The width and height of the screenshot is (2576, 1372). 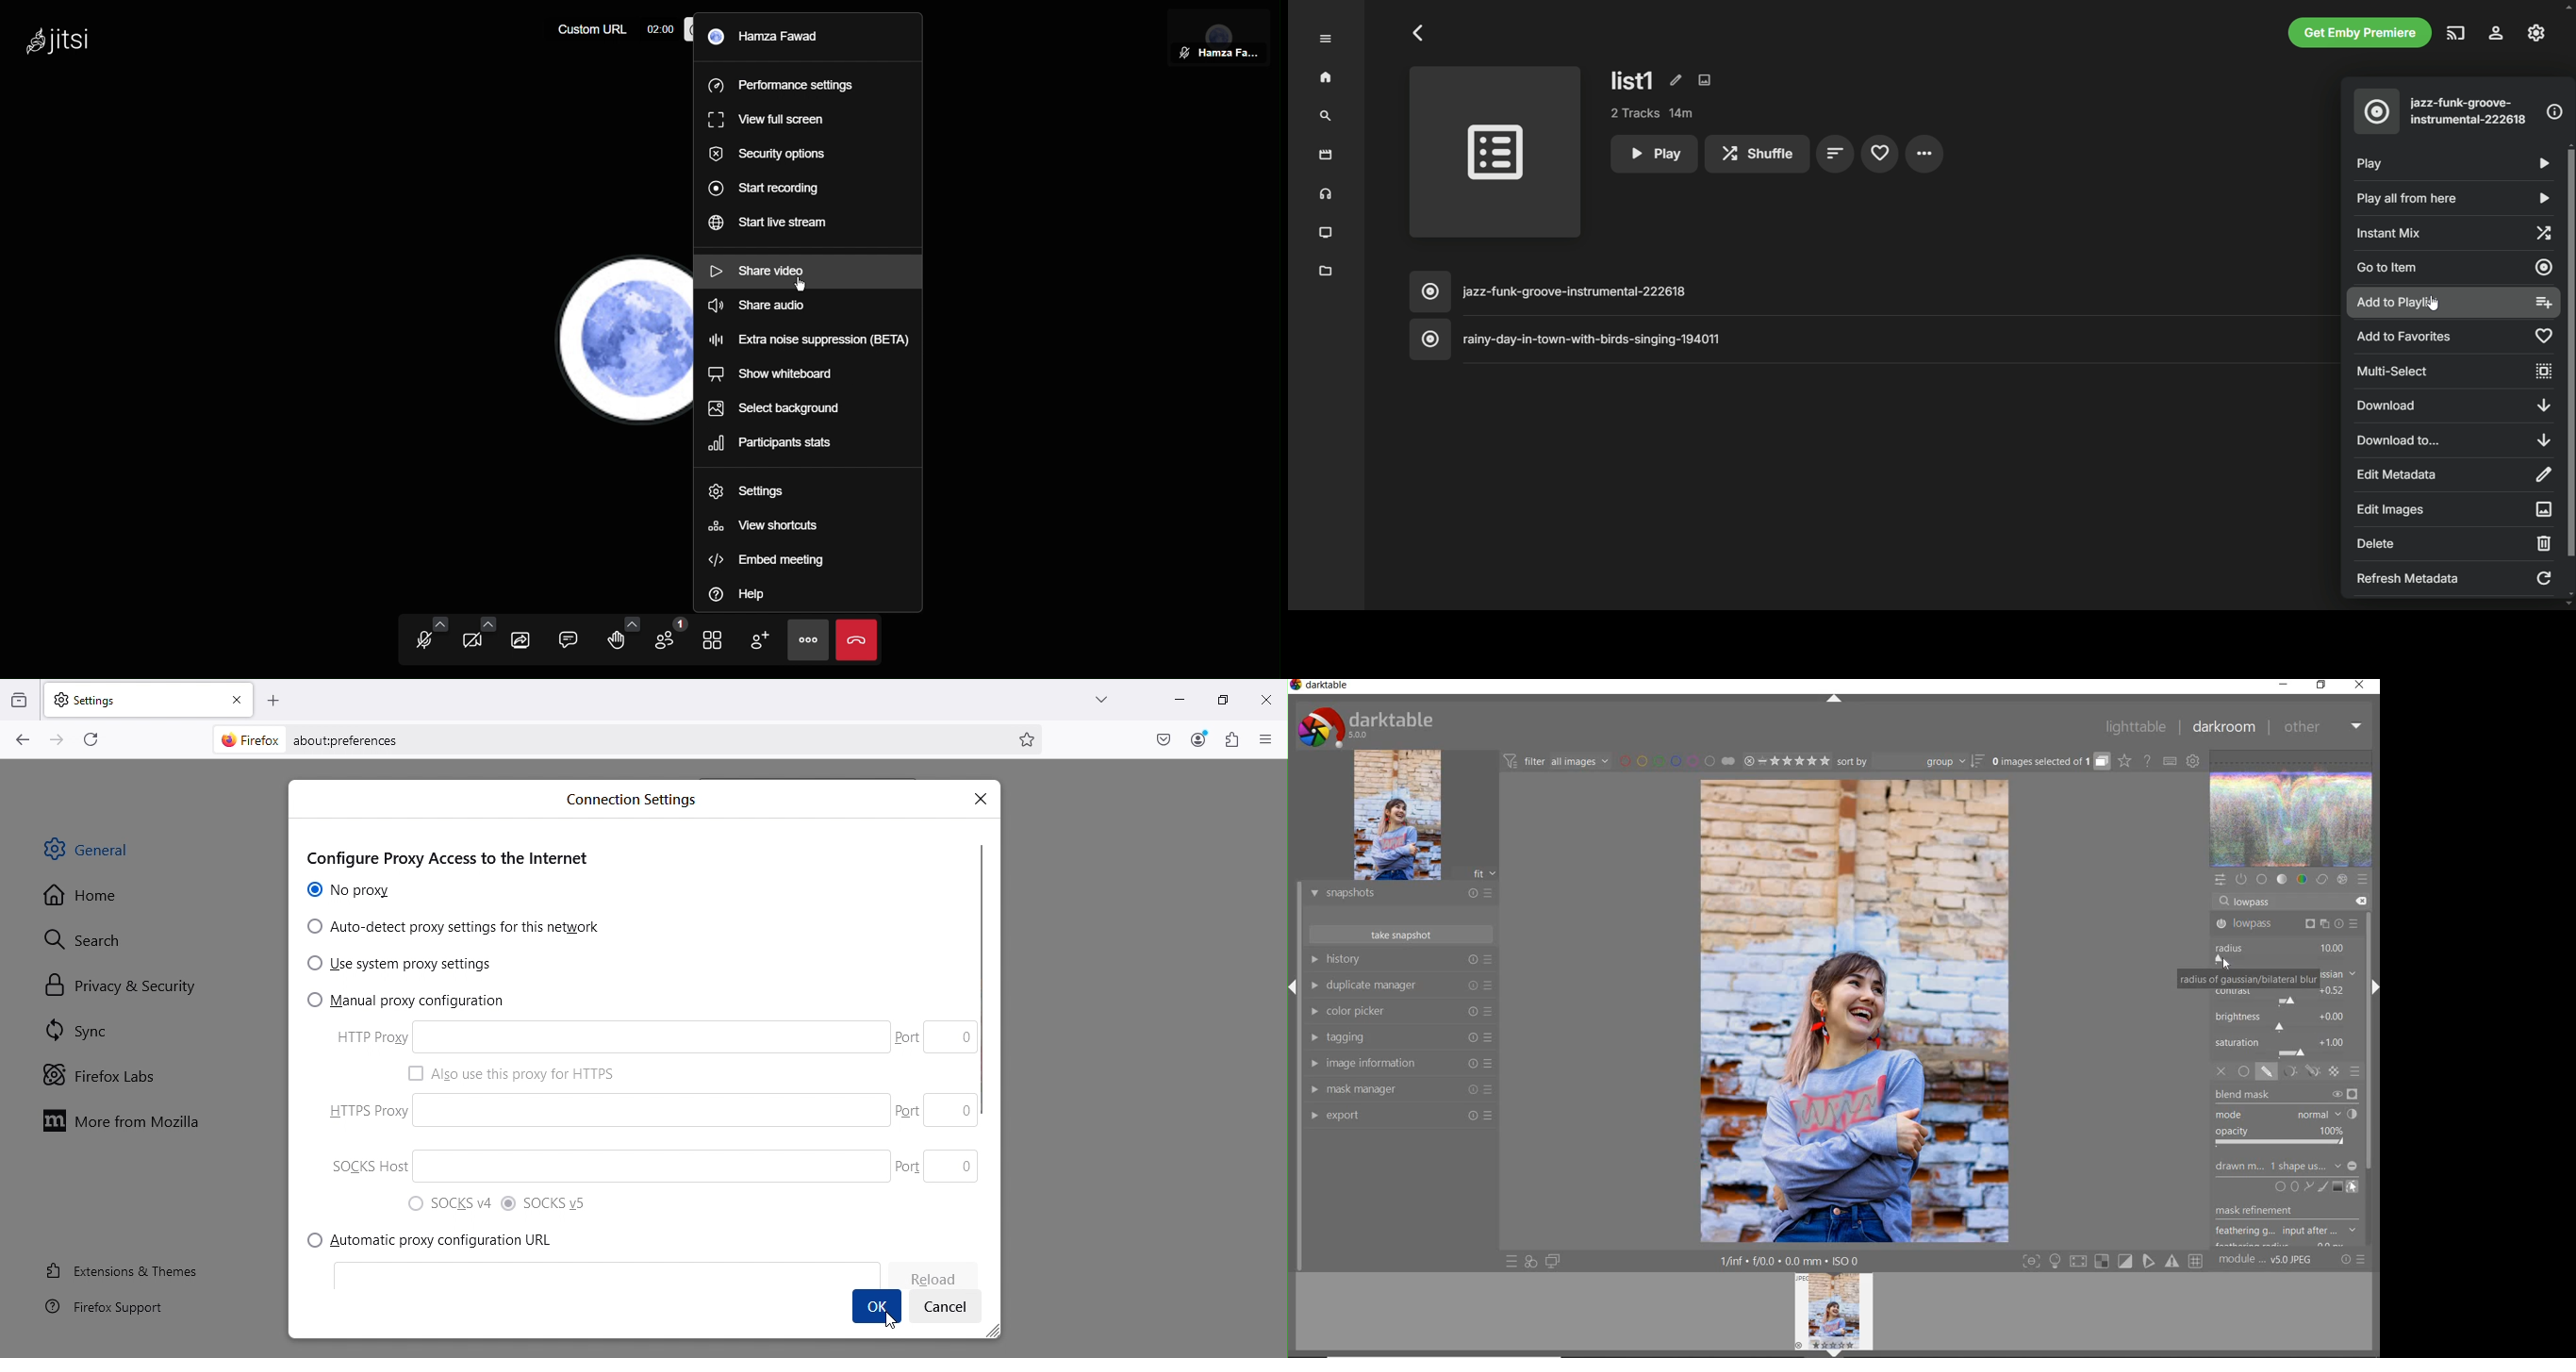 What do you see at coordinates (2283, 880) in the screenshot?
I see `tone` at bounding box center [2283, 880].